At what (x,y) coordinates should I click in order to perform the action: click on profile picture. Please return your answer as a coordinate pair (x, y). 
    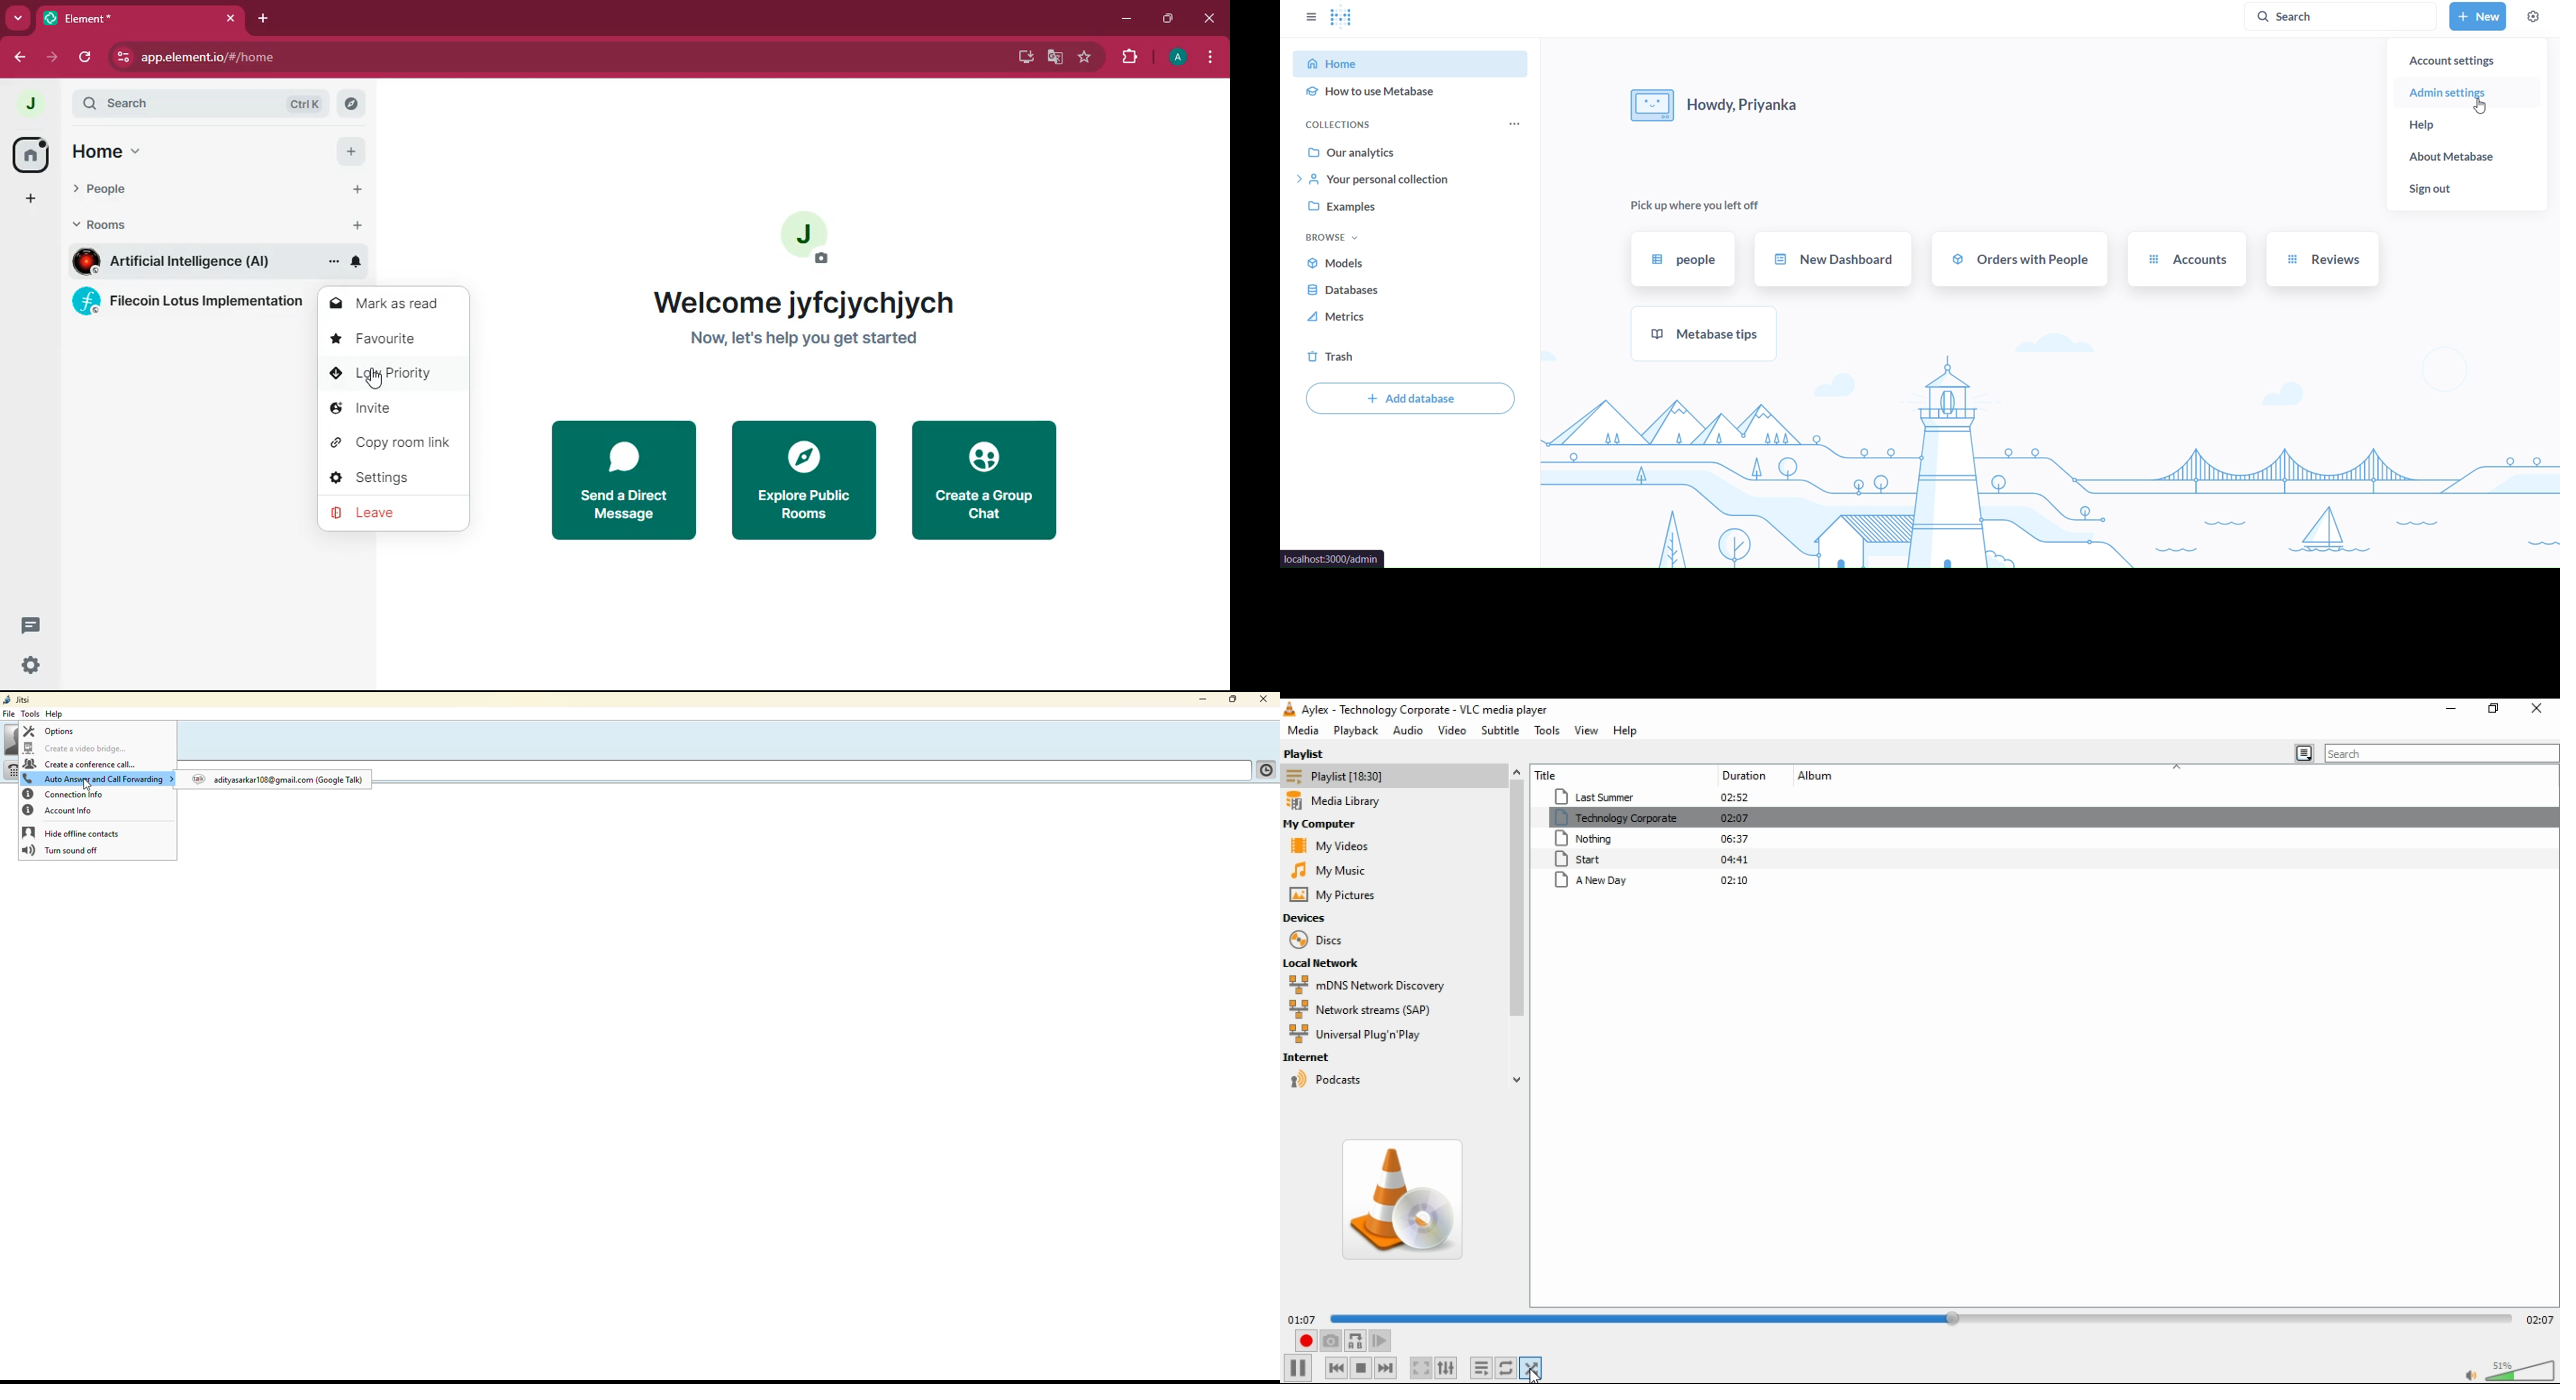
    Looking at the image, I should click on (807, 236).